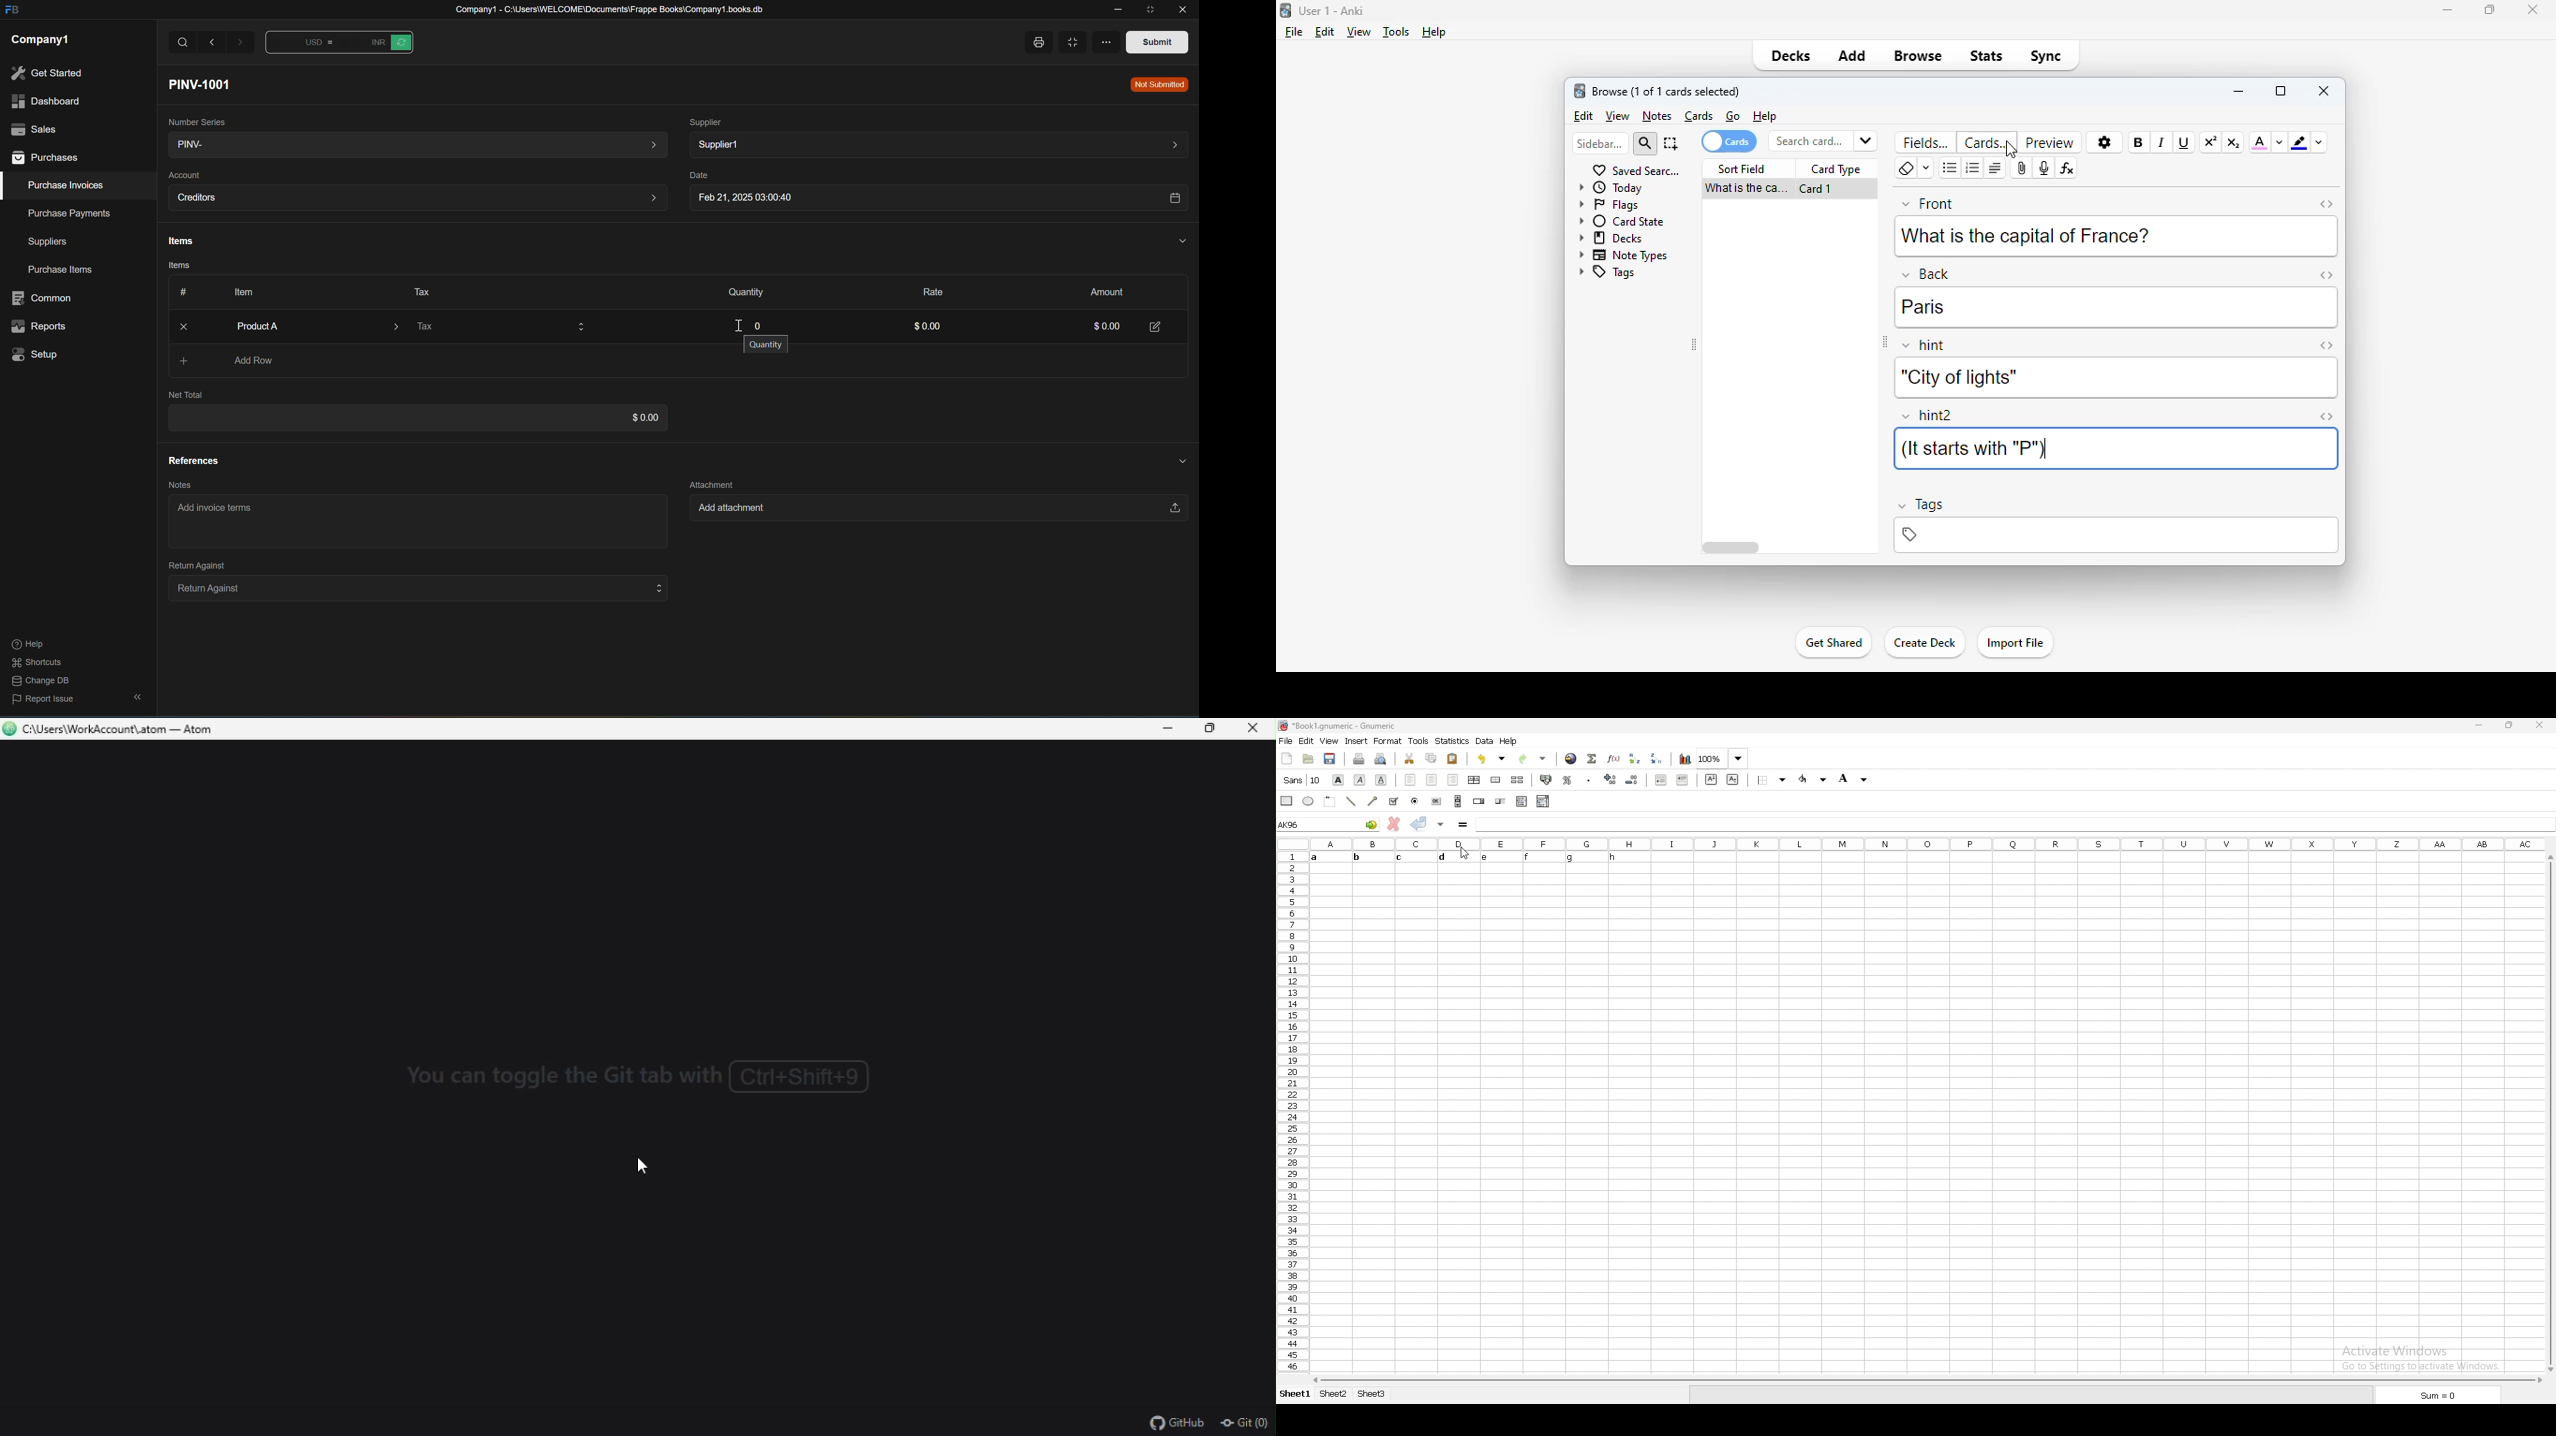 This screenshot has width=2576, height=1456. I want to click on Close, so click(186, 327).